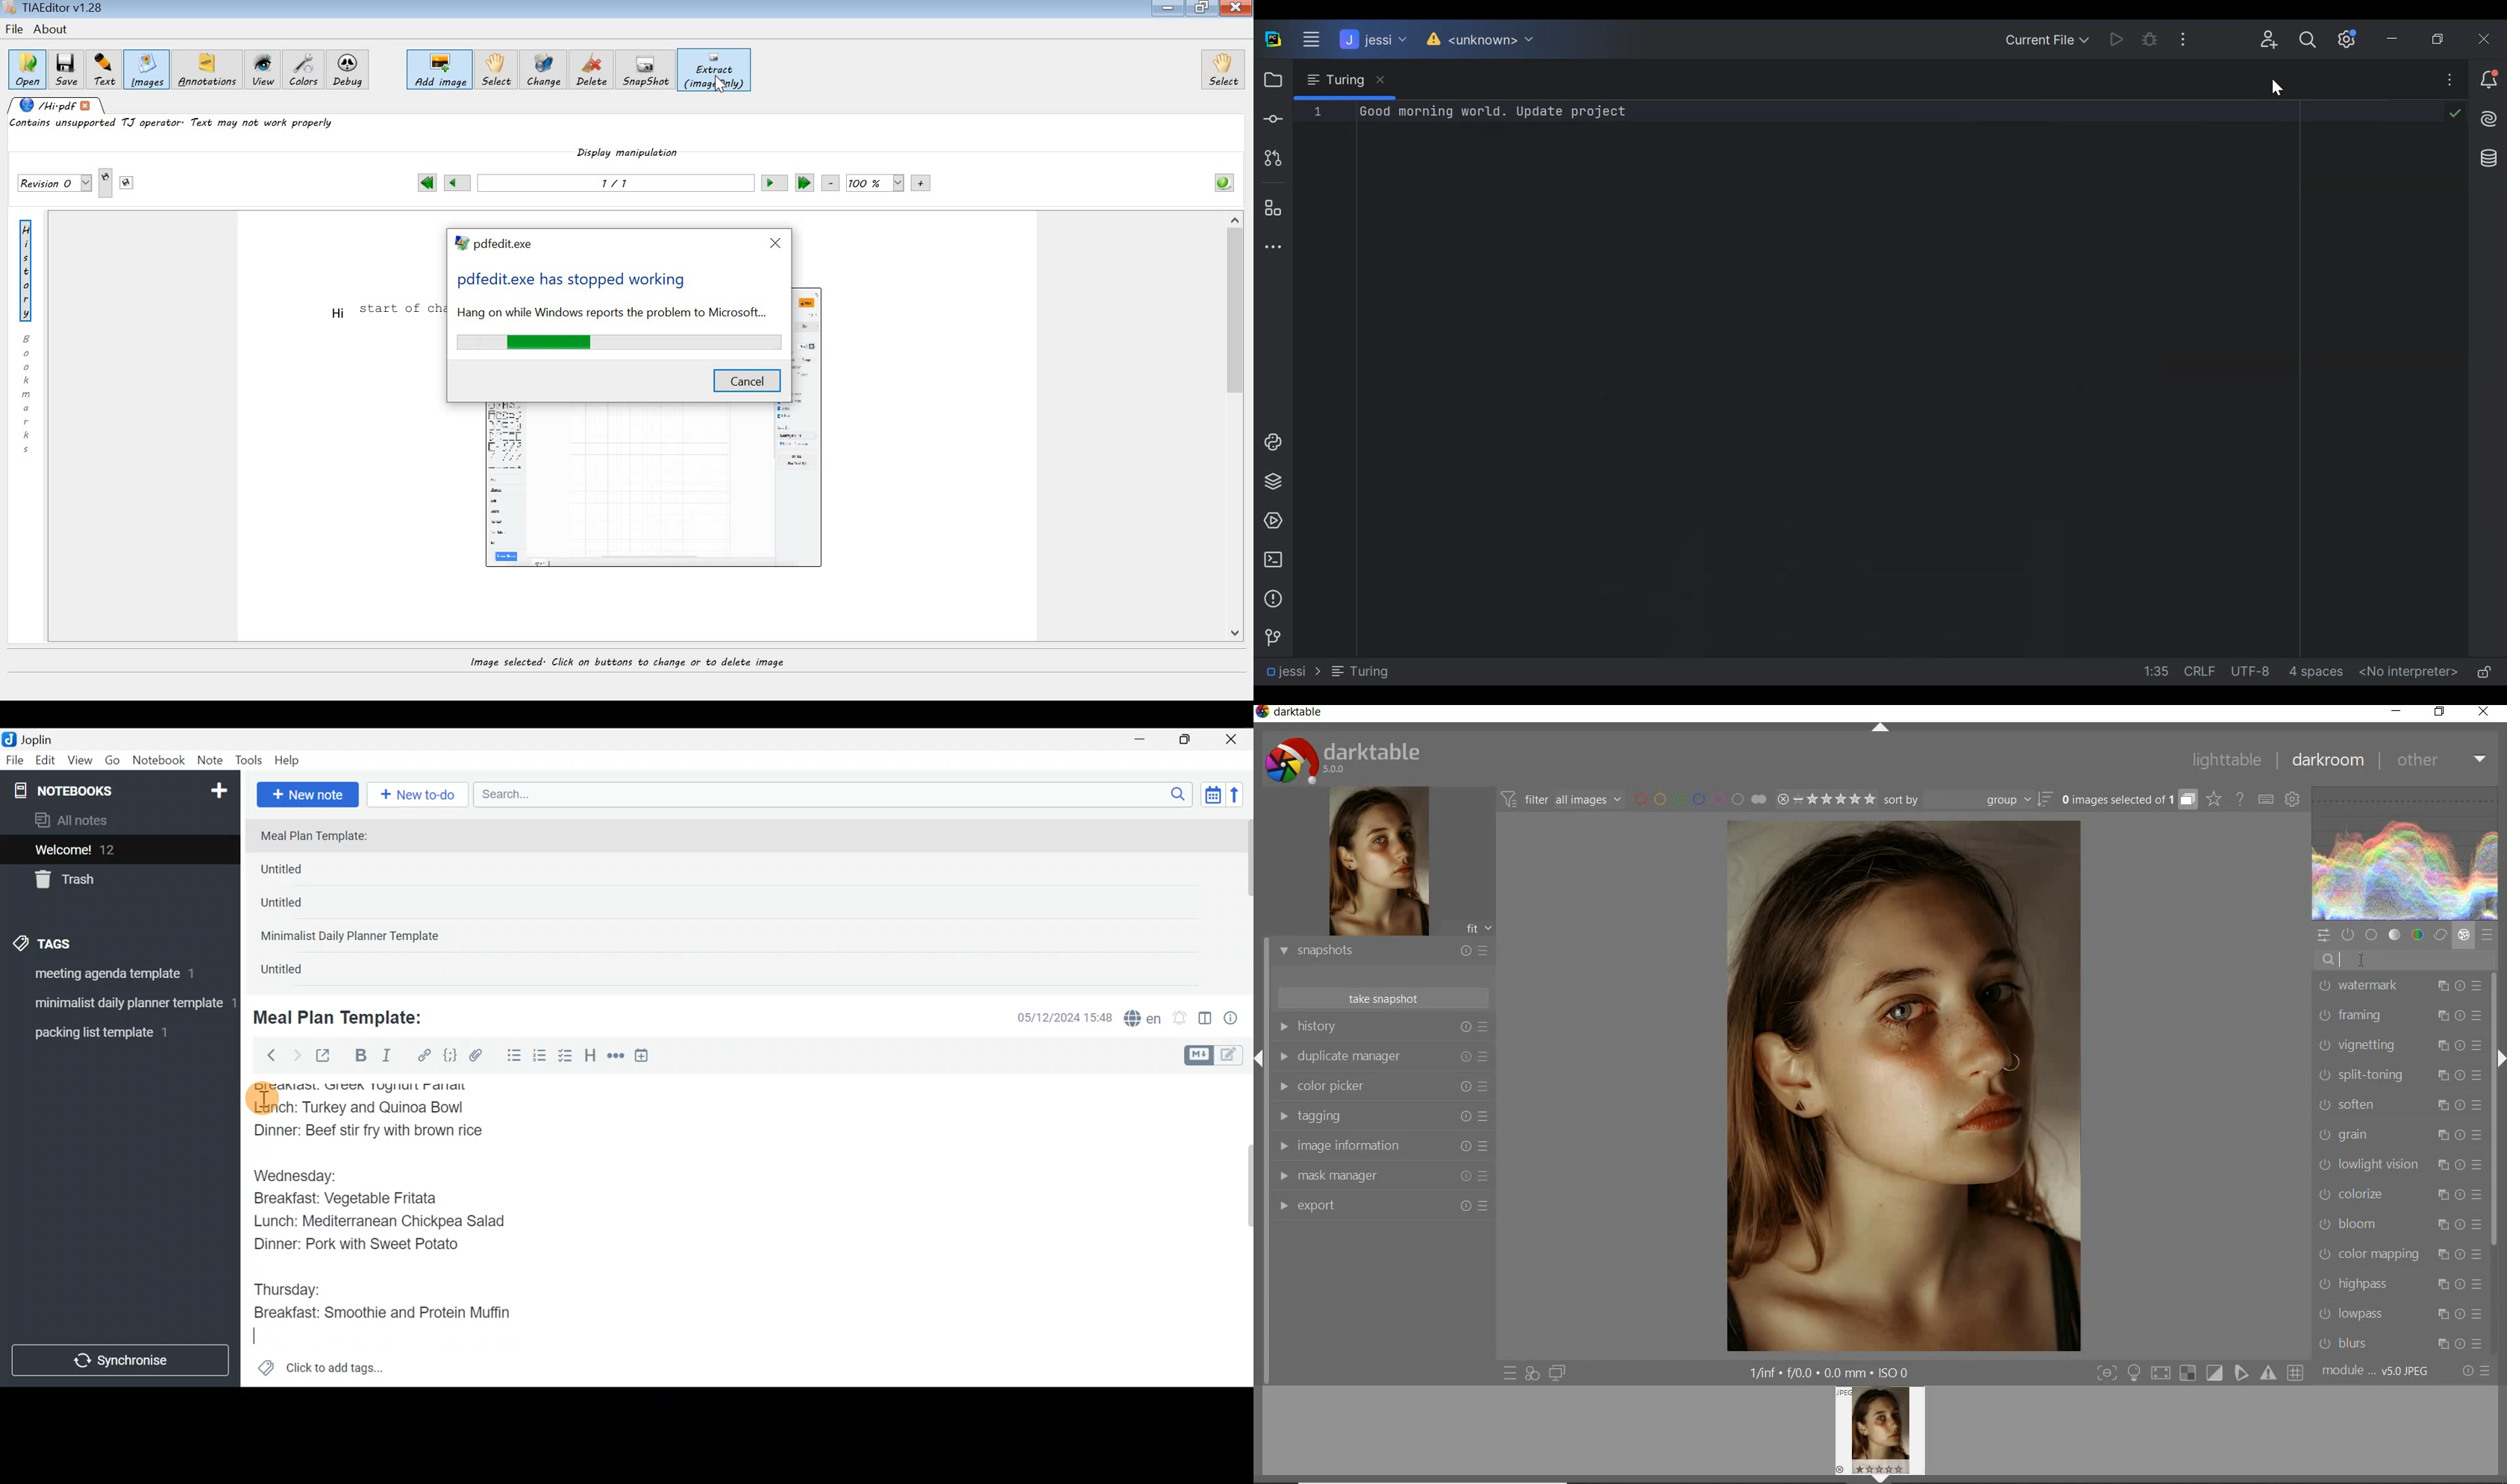  What do you see at coordinates (1206, 1020) in the screenshot?
I see `Toggle editor layout` at bounding box center [1206, 1020].